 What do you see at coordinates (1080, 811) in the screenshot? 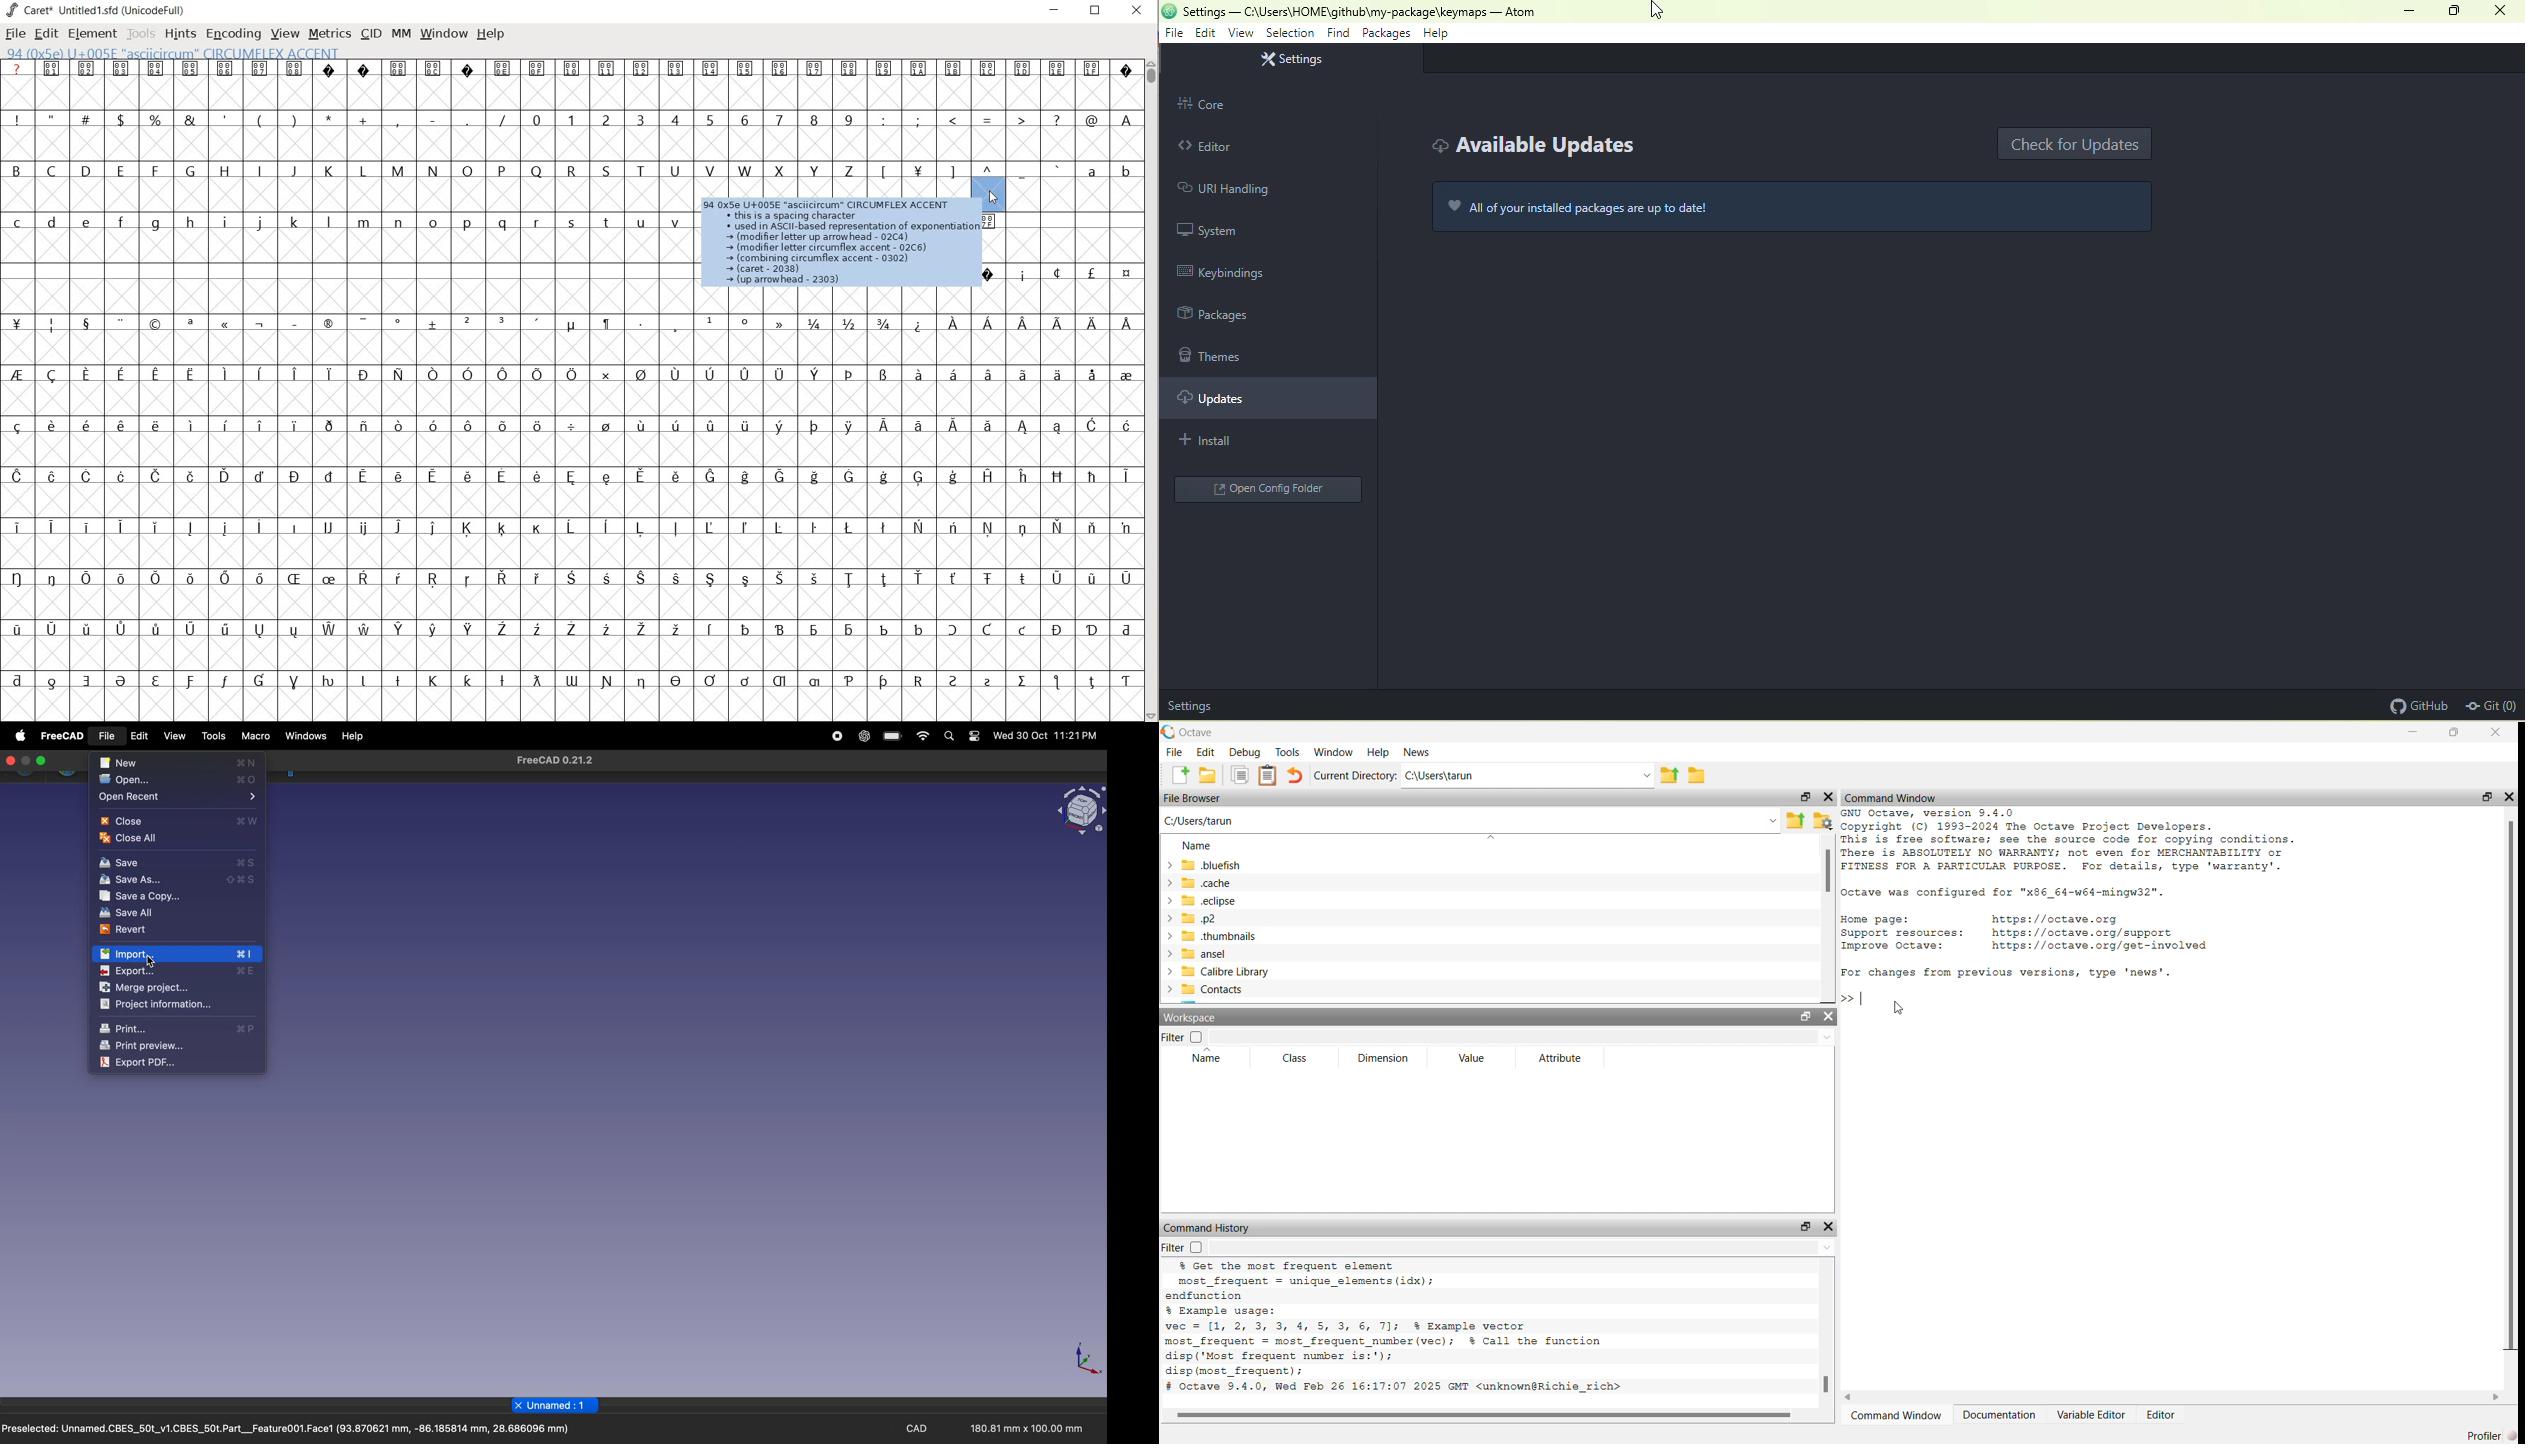
I see `object view` at bounding box center [1080, 811].